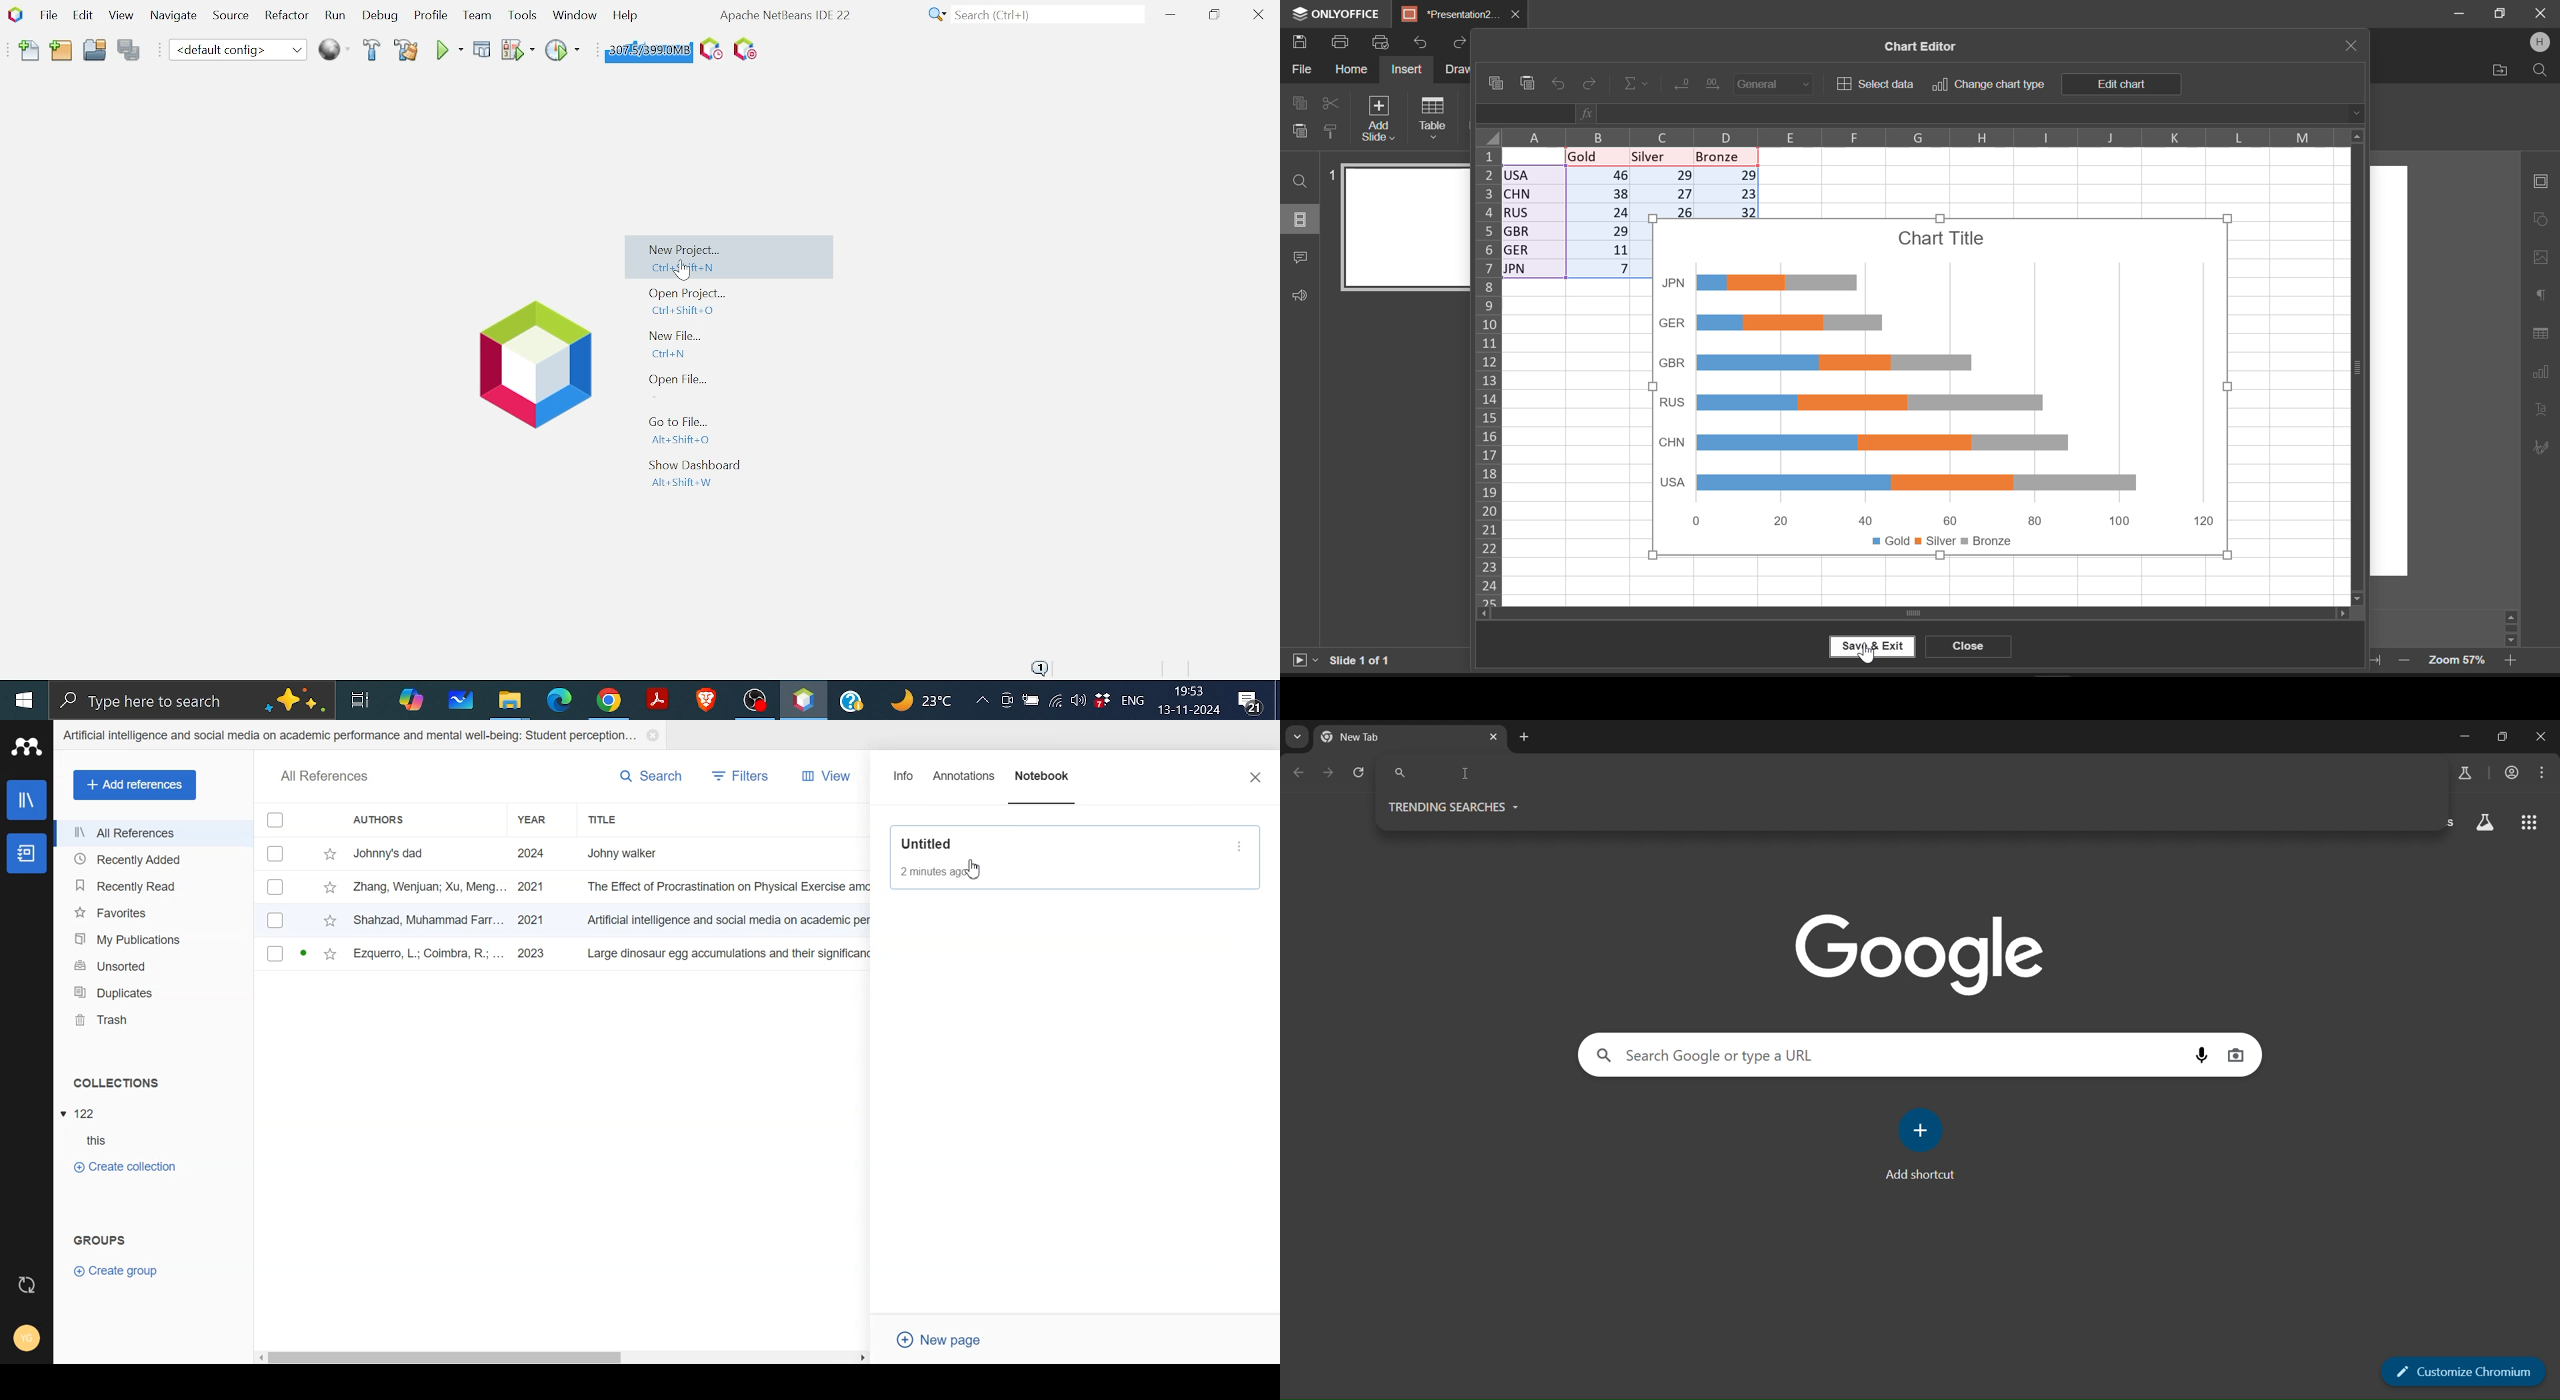 Image resolution: width=2576 pixels, height=1400 pixels. I want to click on Chart Editor, so click(1923, 45).